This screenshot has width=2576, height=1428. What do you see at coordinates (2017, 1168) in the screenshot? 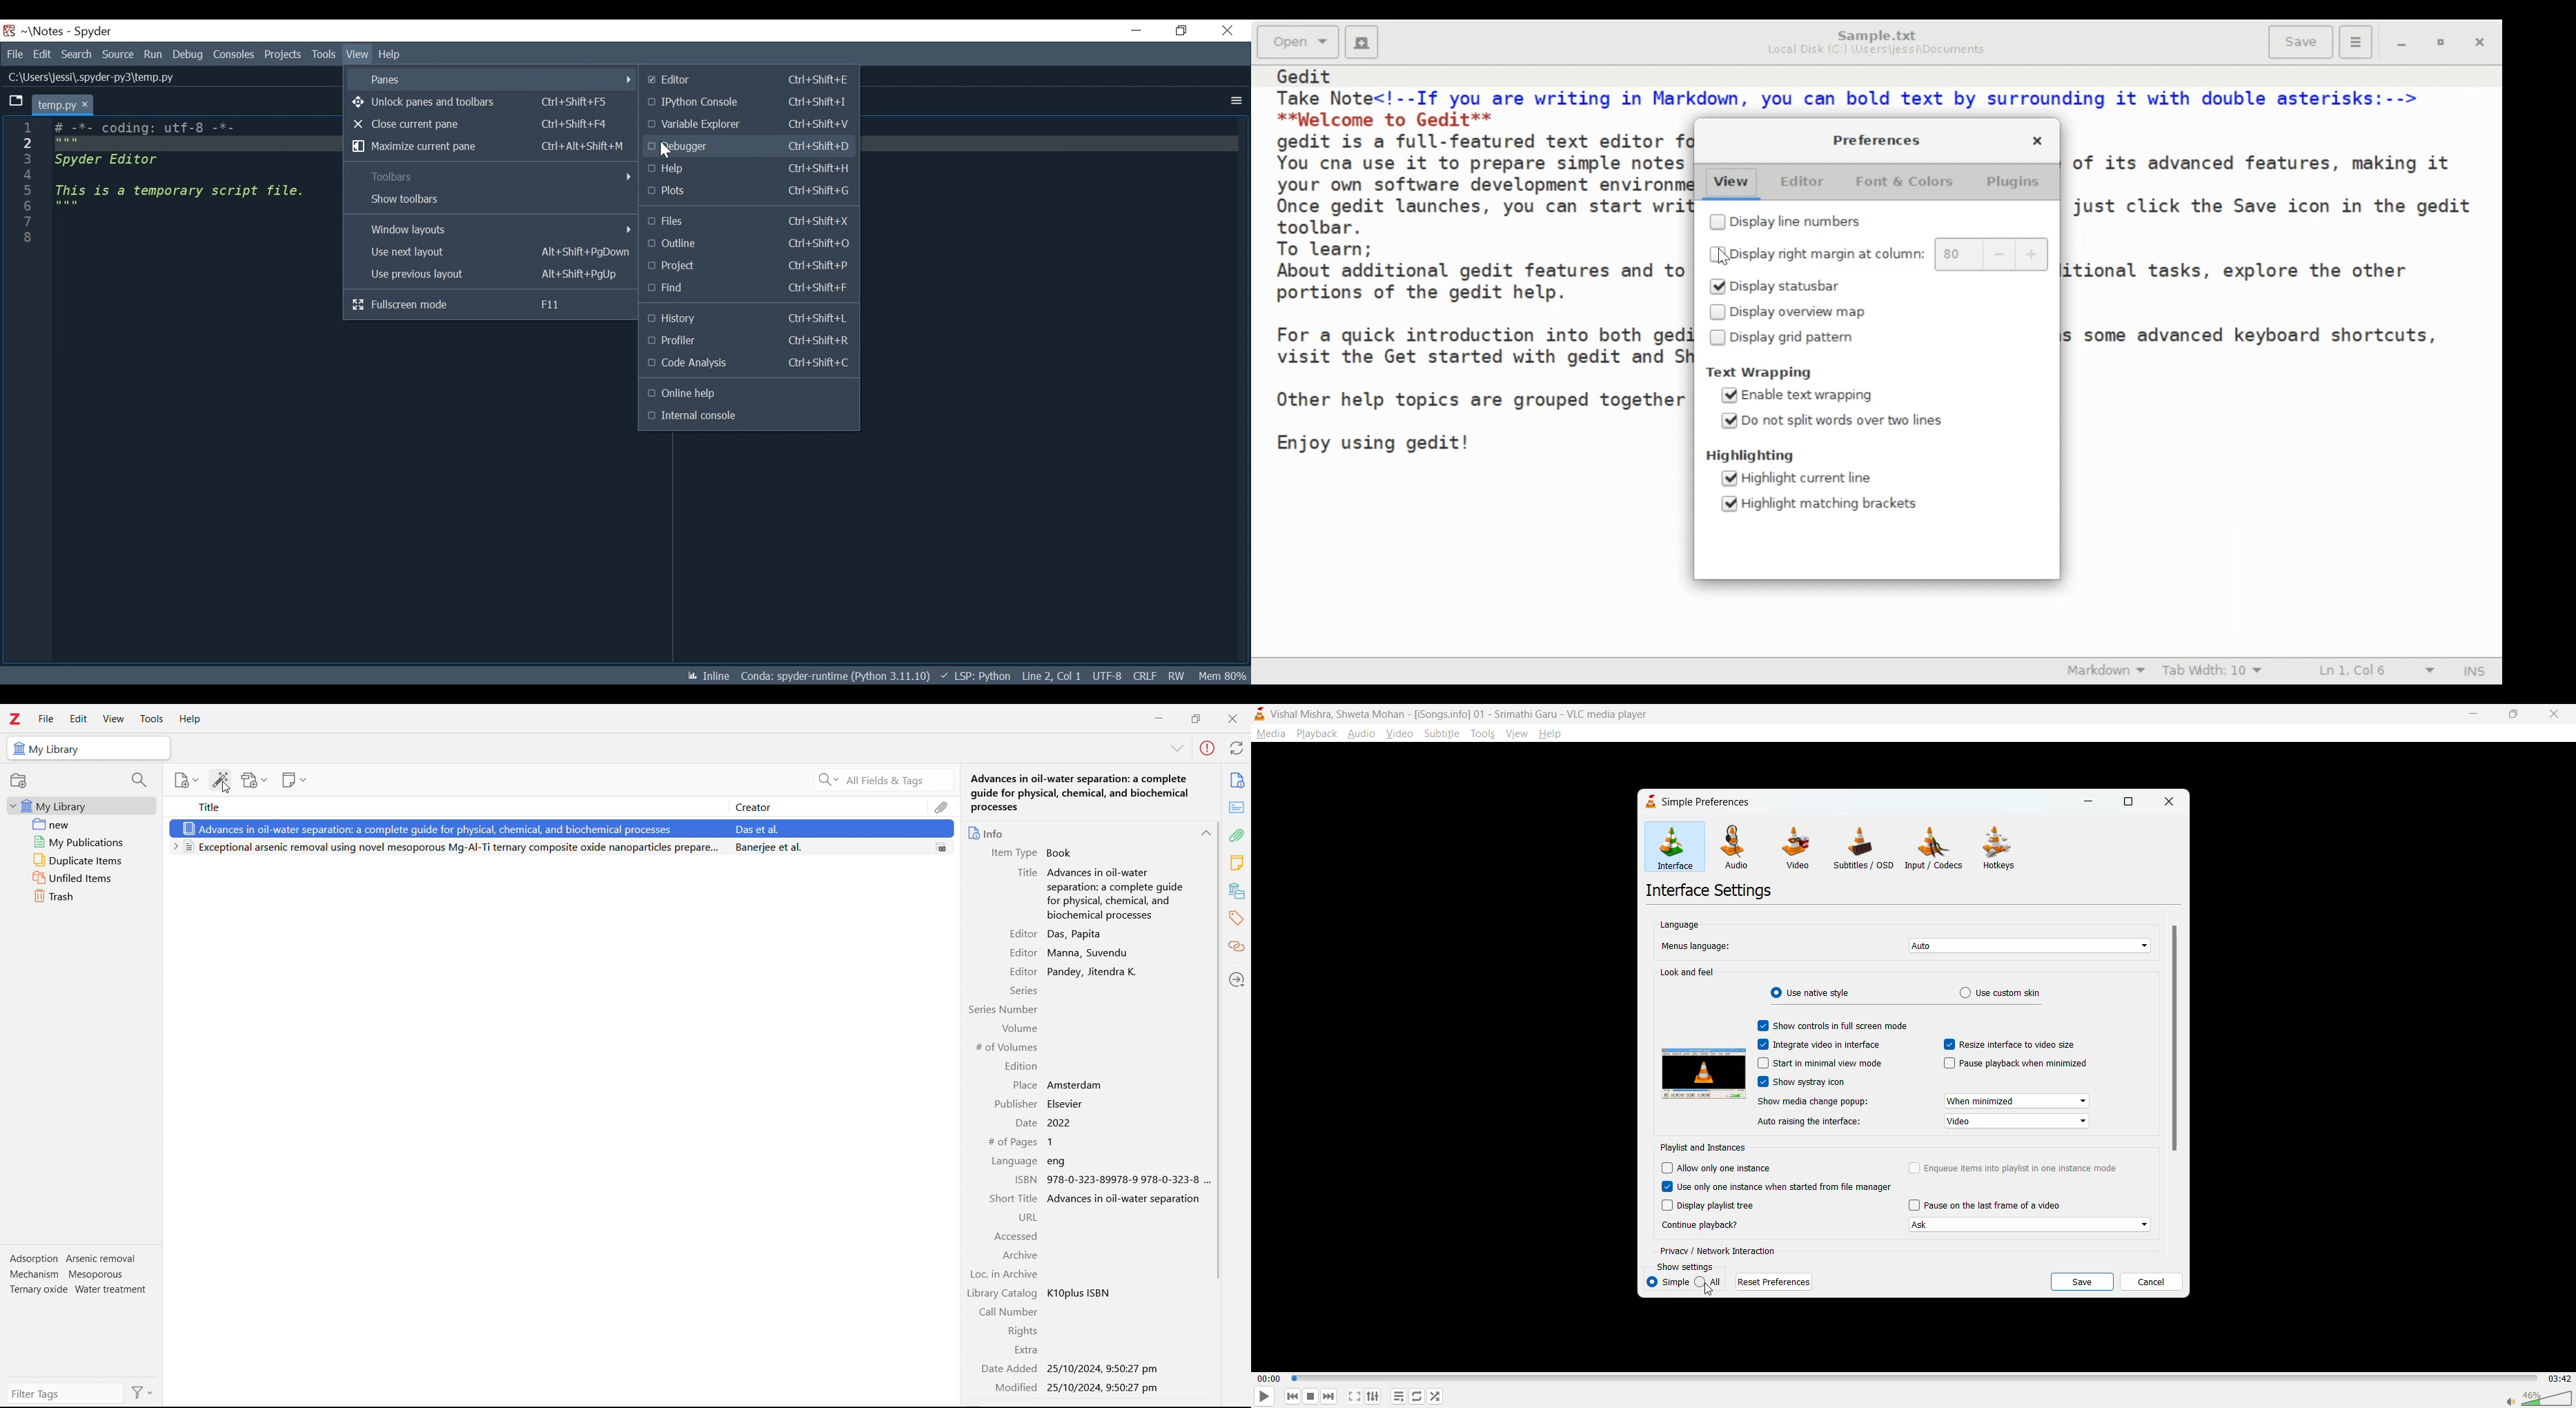
I see `enqueue items into playlist` at bounding box center [2017, 1168].